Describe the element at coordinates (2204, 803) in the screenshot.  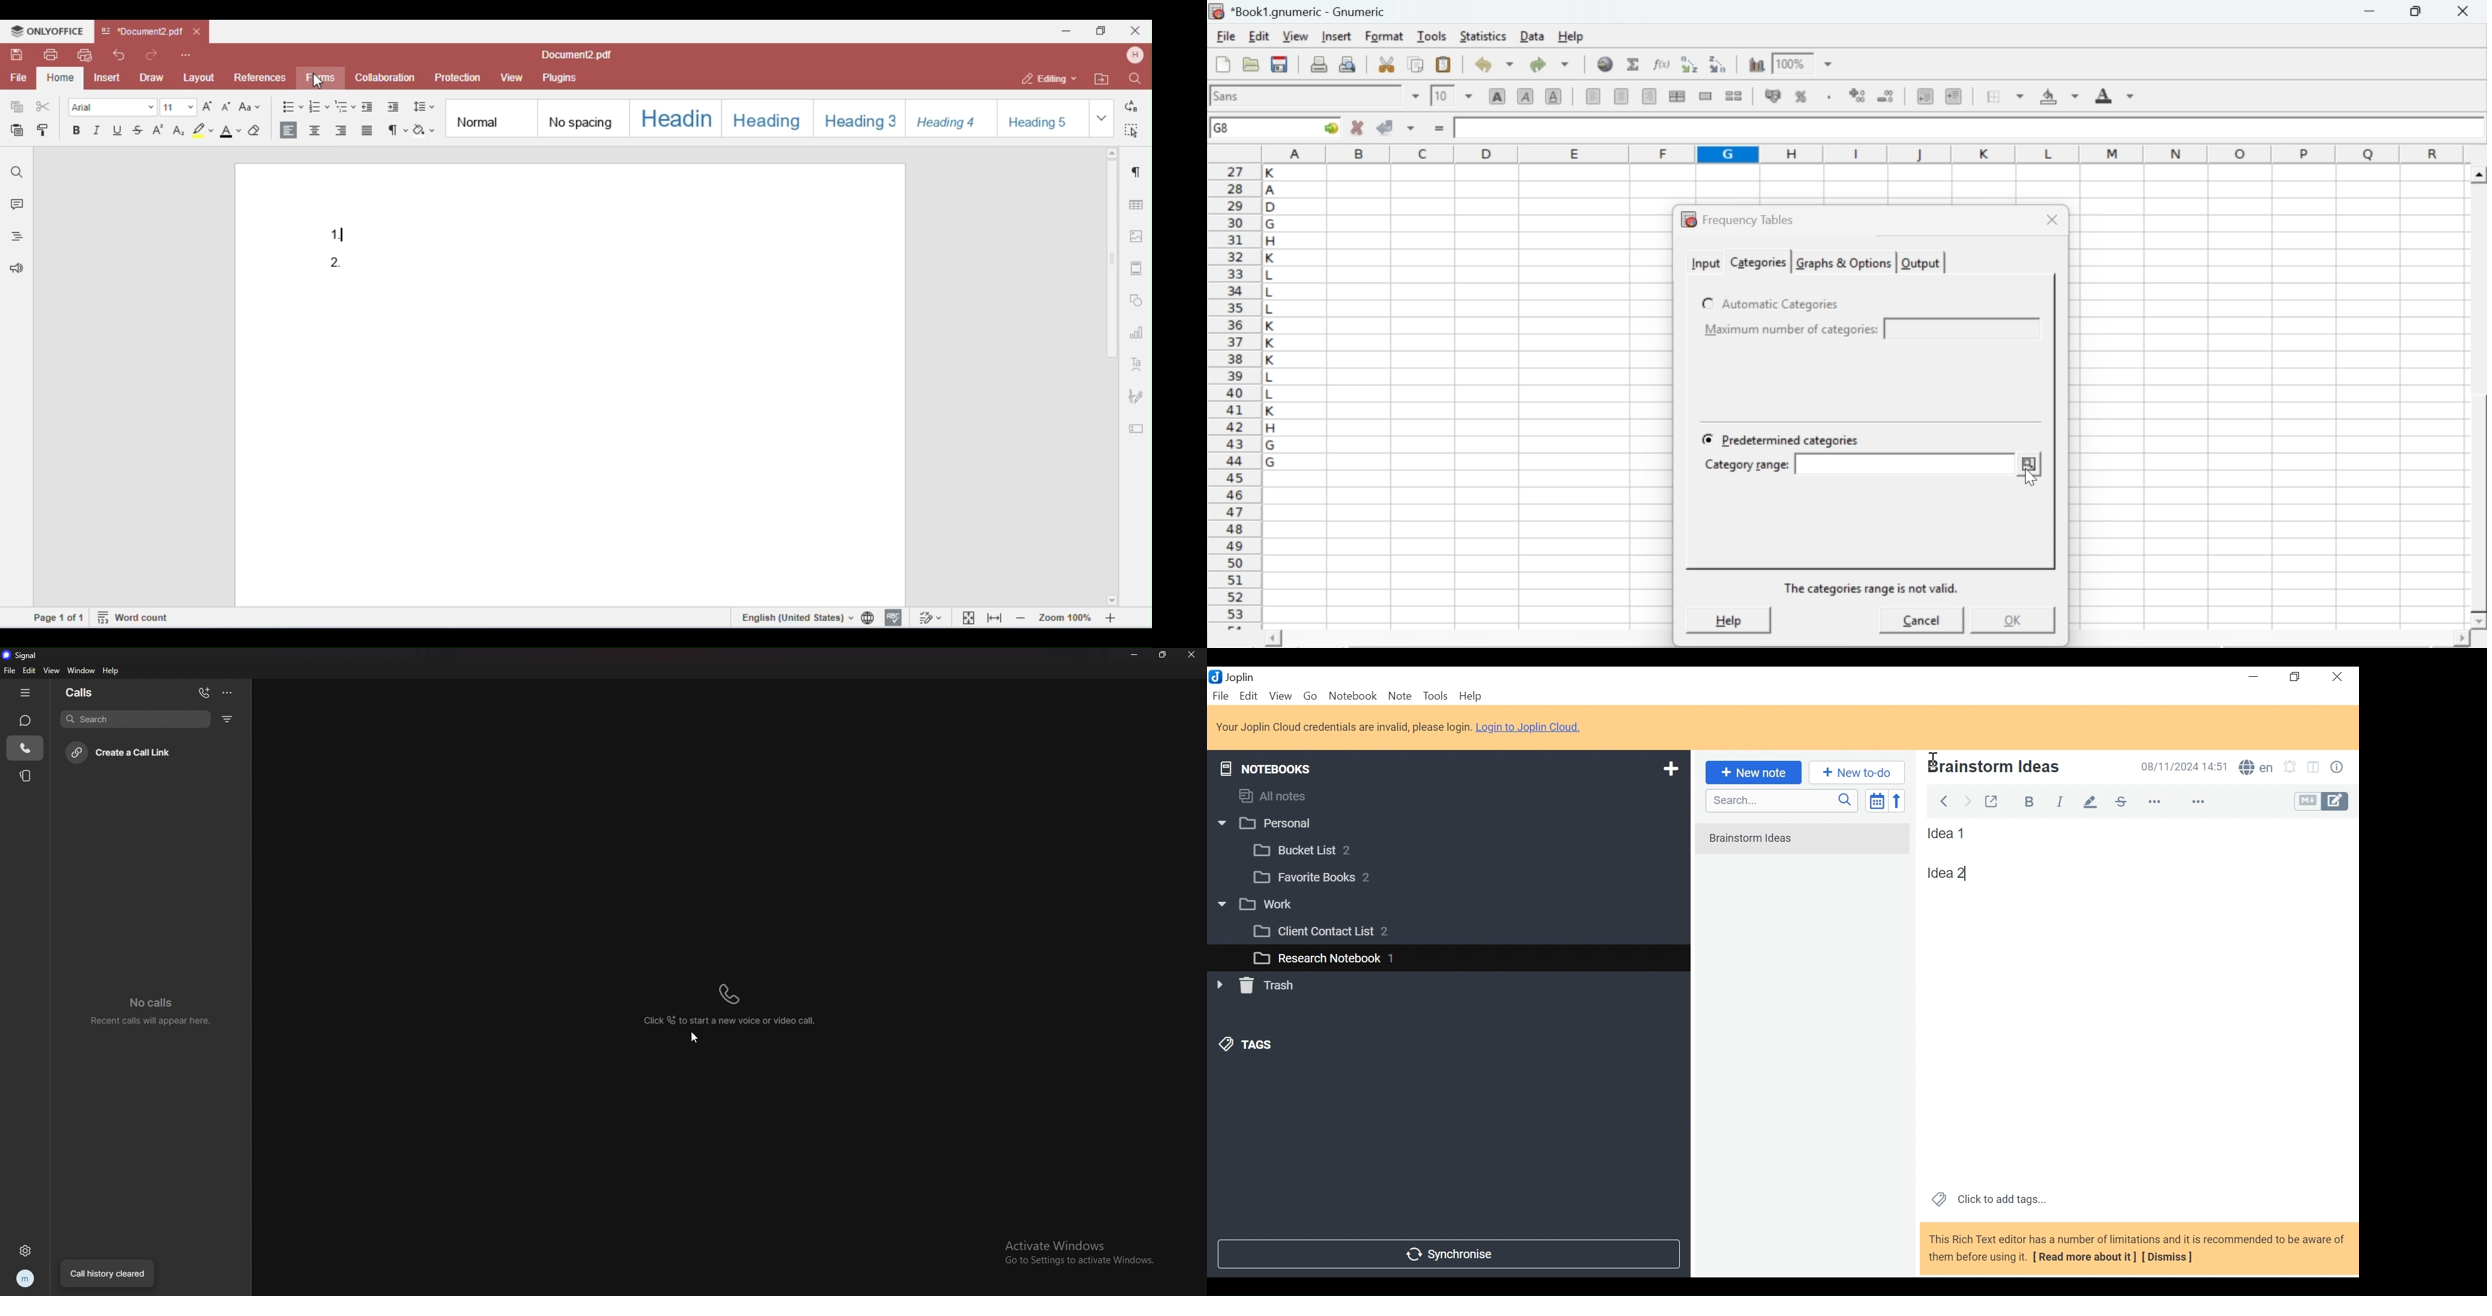
I see `feature options` at that location.